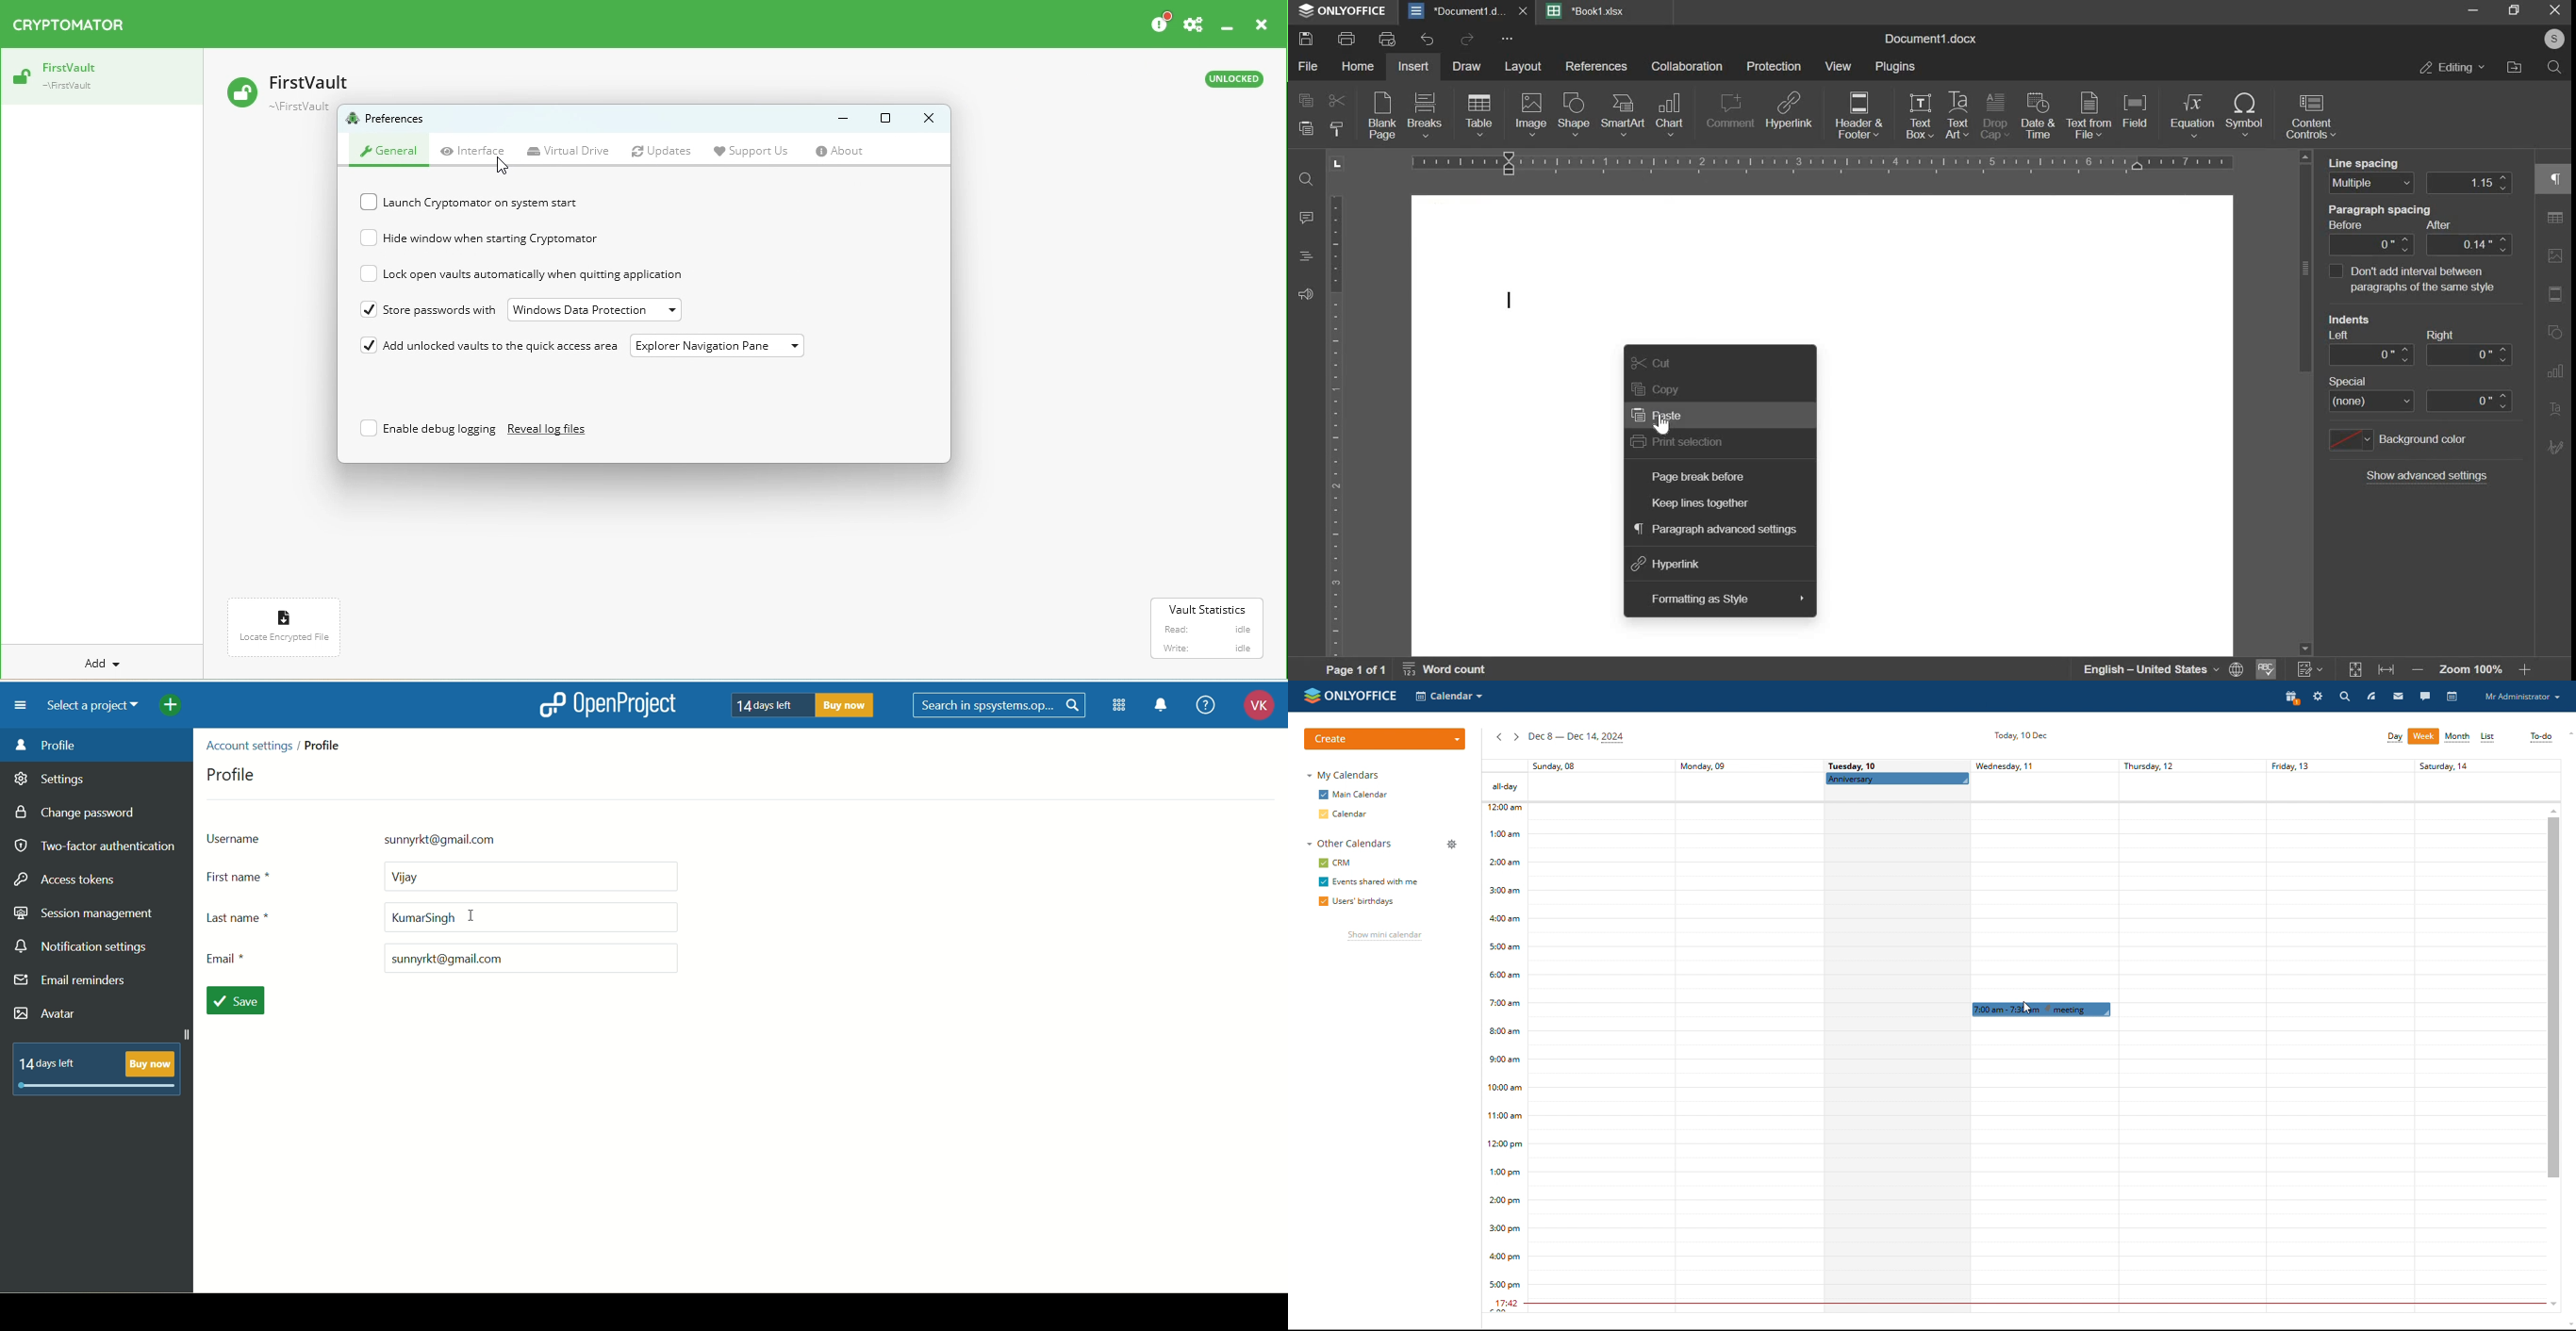 This screenshot has width=2576, height=1344. What do you see at coordinates (1466, 40) in the screenshot?
I see `redo` at bounding box center [1466, 40].